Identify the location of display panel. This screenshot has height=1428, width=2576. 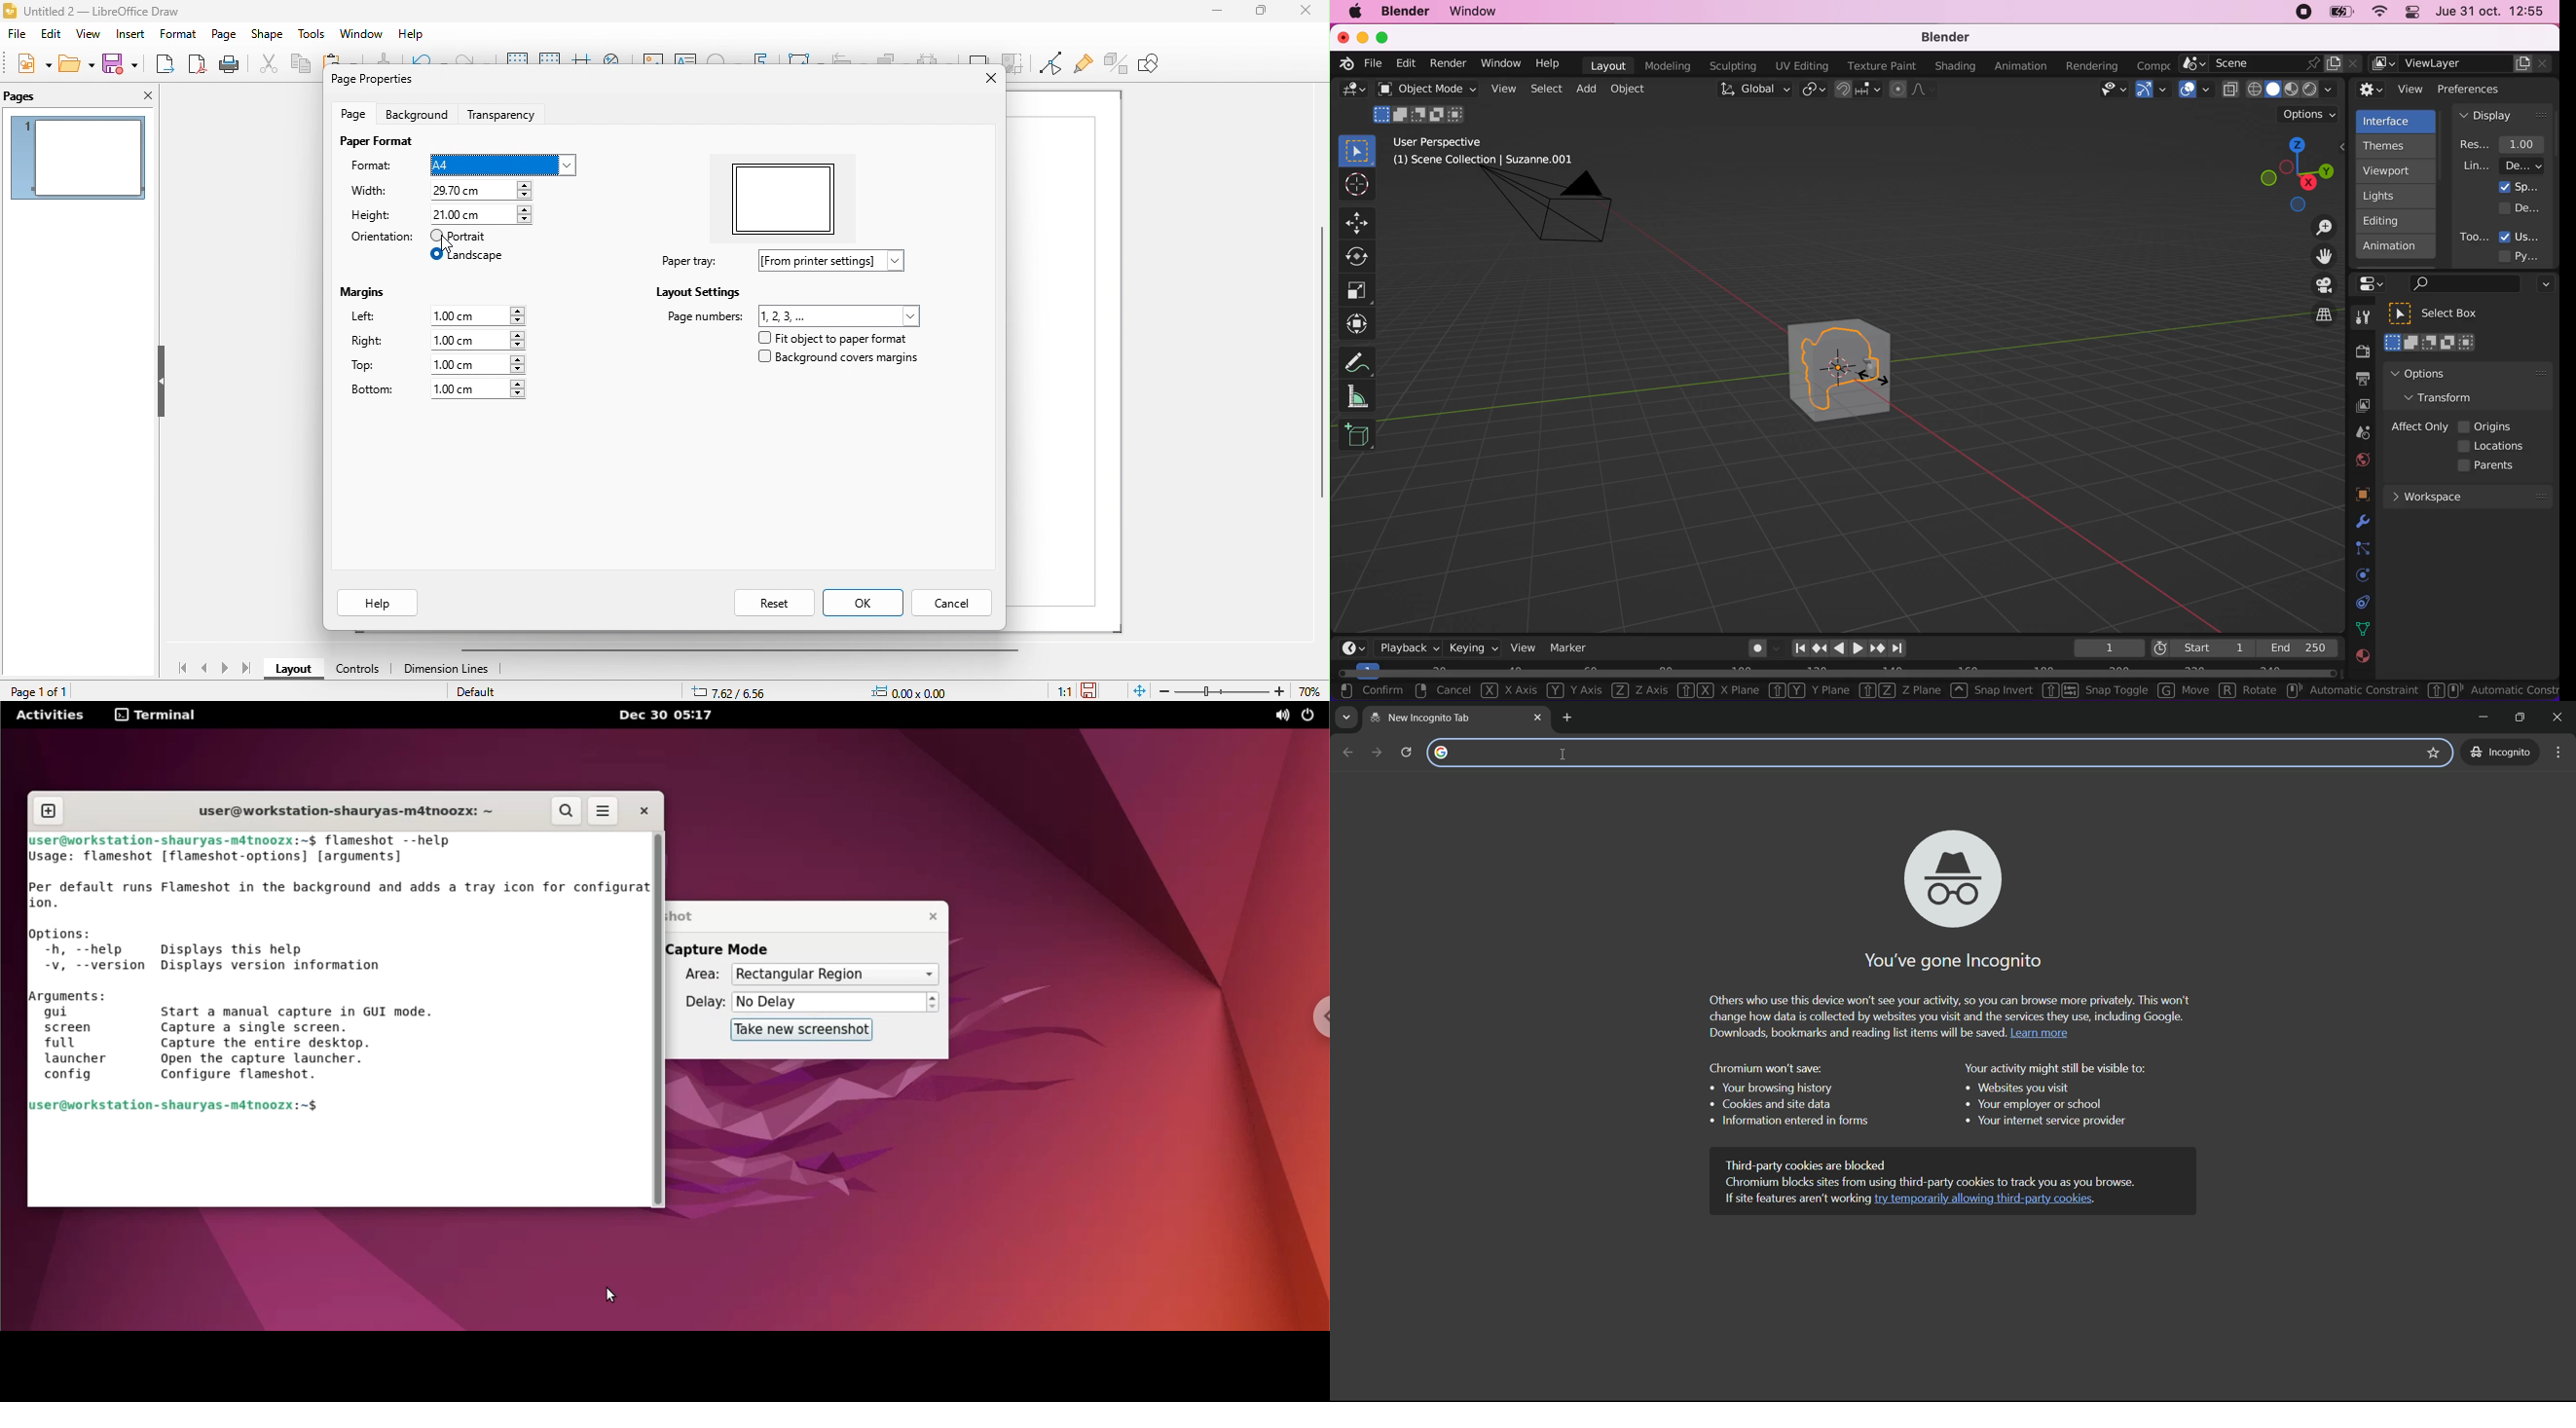
(2503, 114).